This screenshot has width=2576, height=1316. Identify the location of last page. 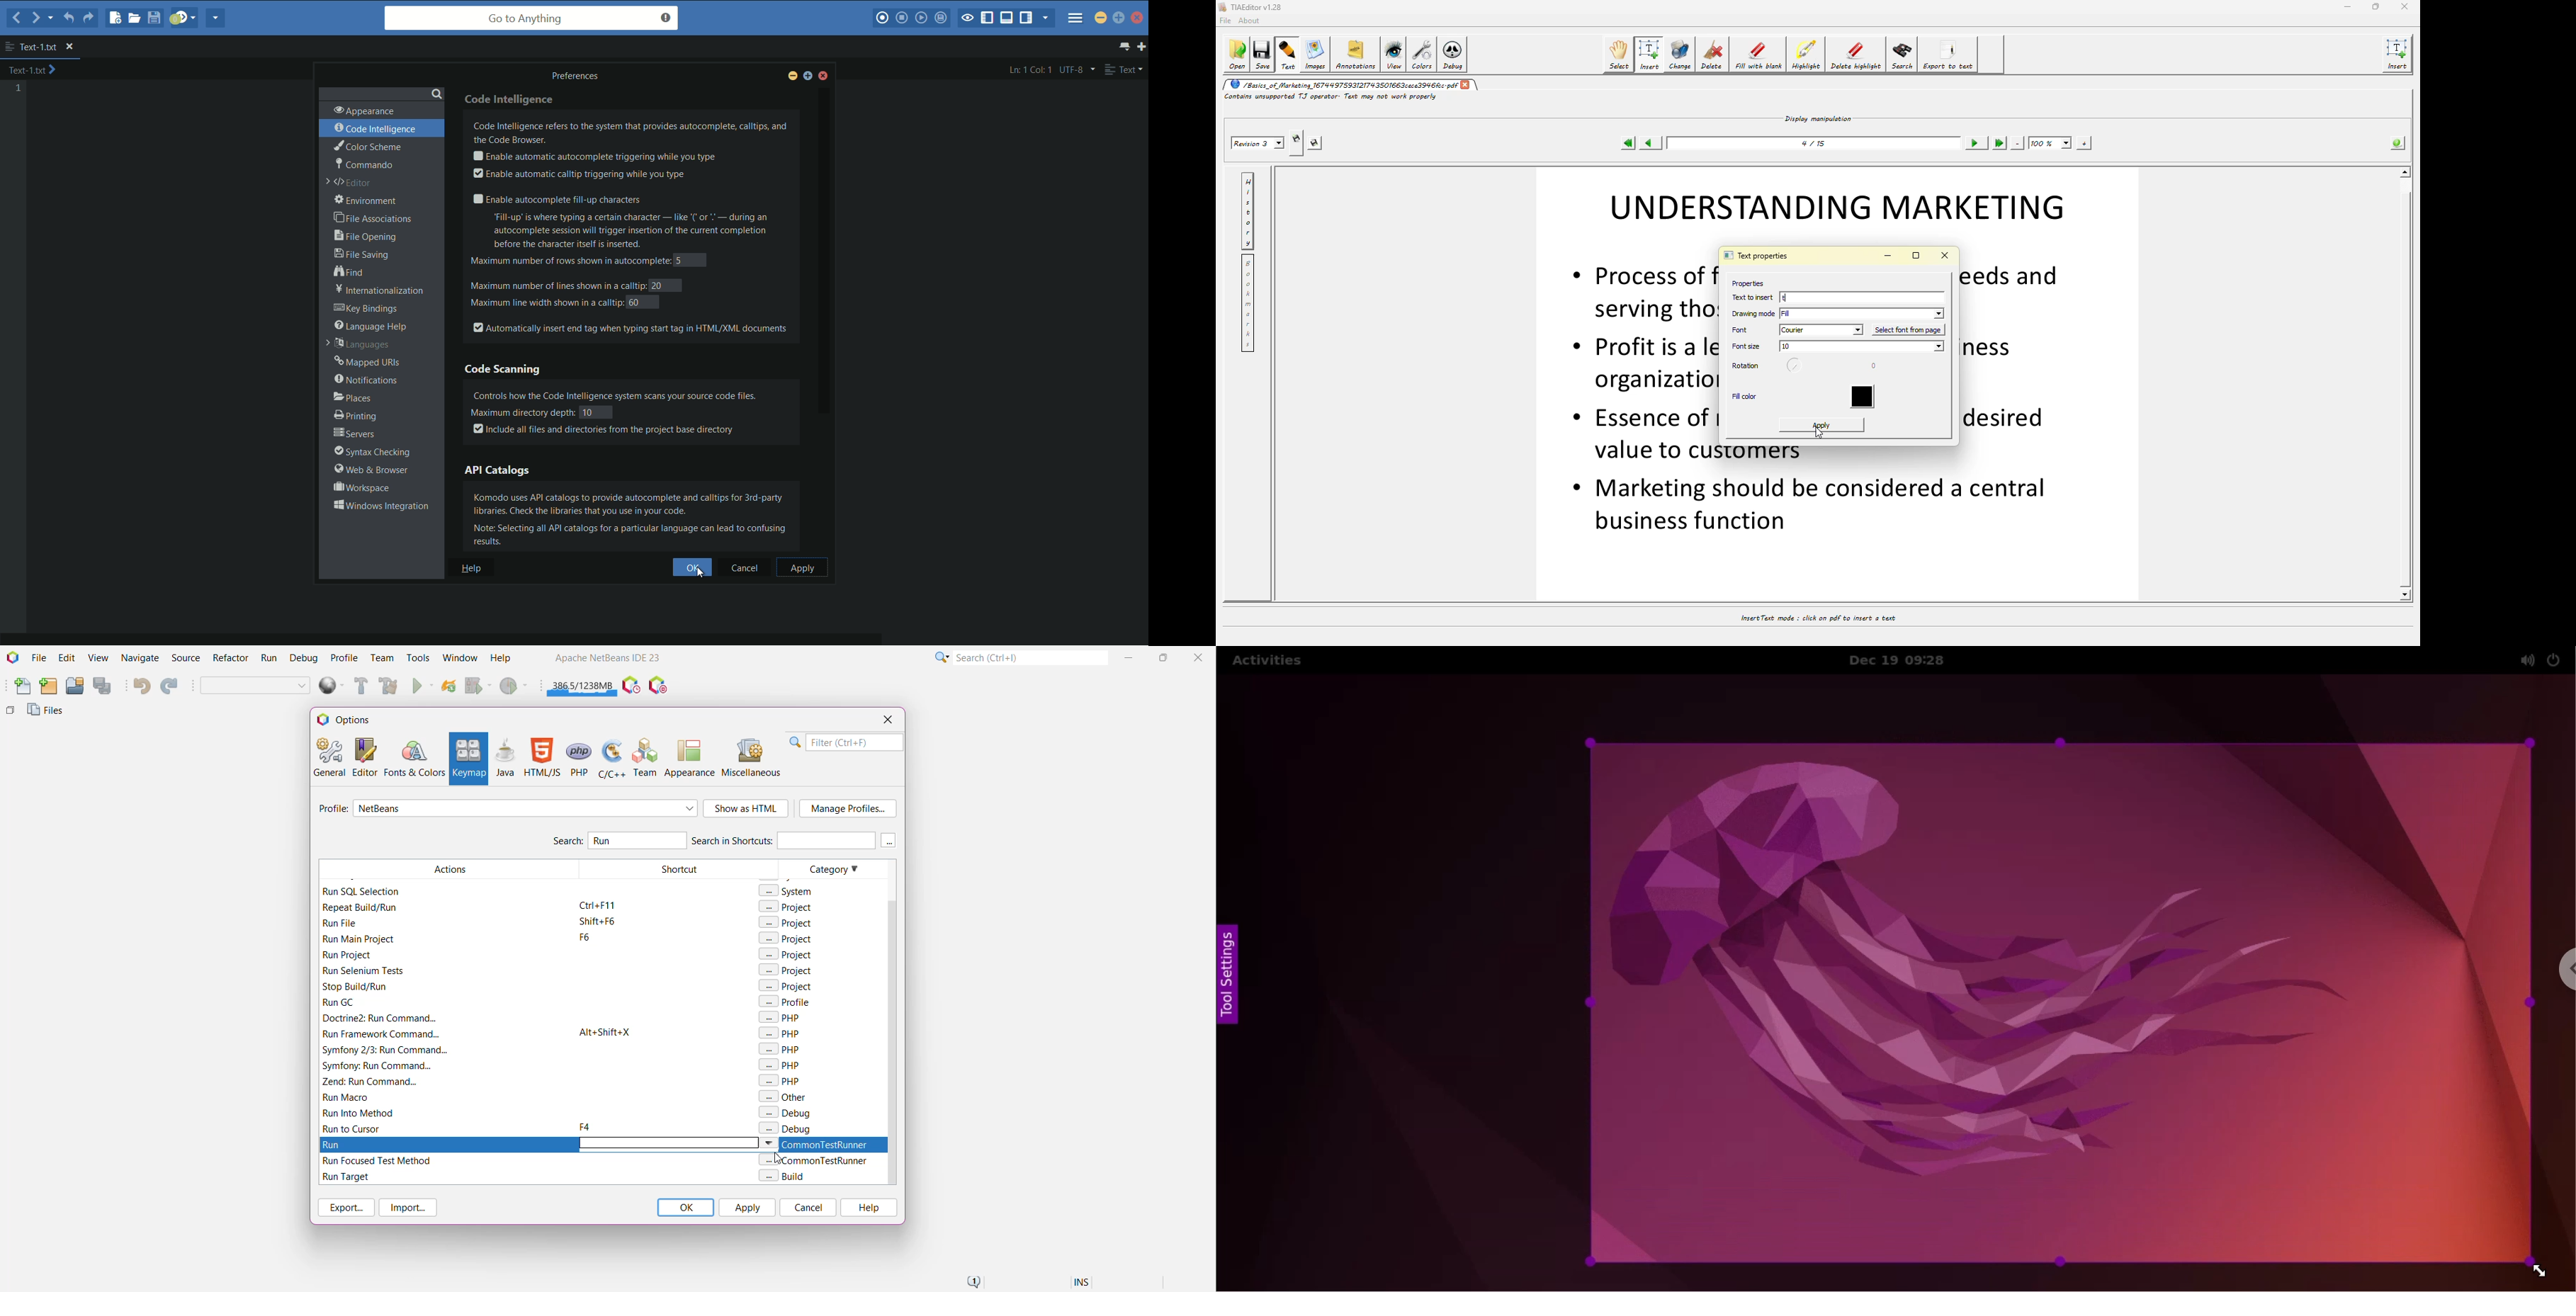
(1999, 143).